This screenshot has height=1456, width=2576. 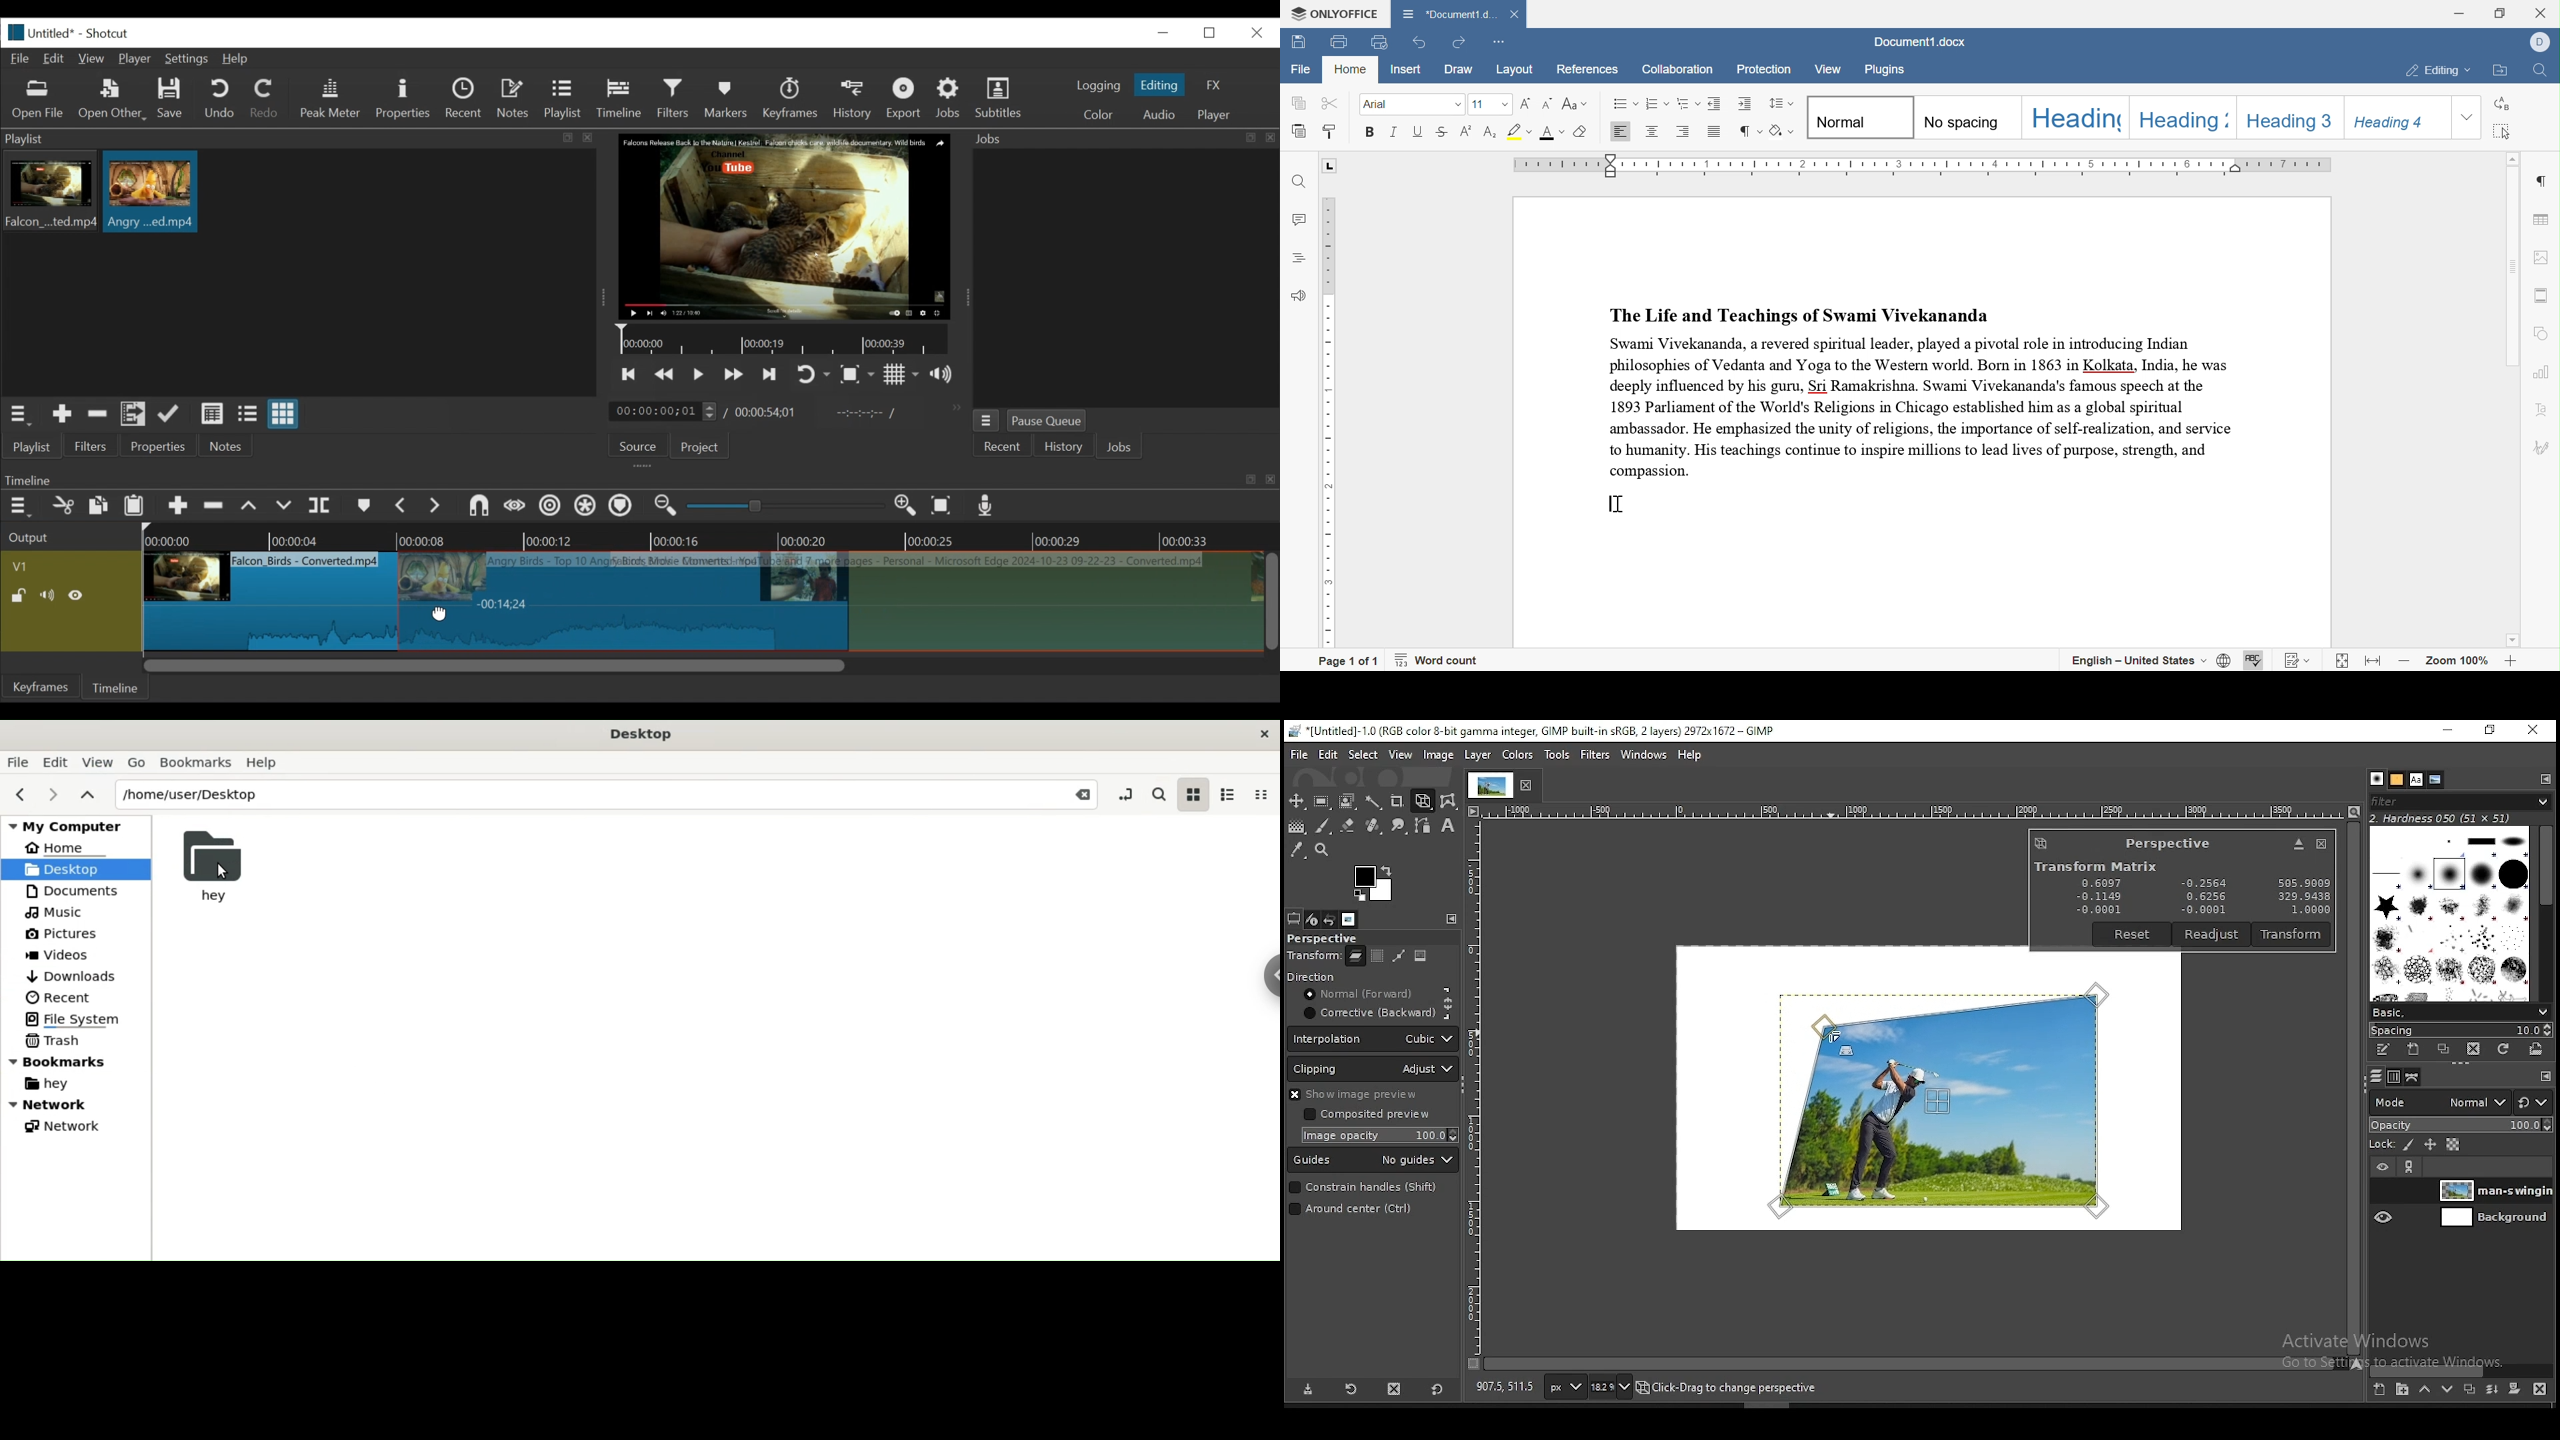 What do you see at coordinates (1438, 755) in the screenshot?
I see `image` at bounding box center [1438, 755].